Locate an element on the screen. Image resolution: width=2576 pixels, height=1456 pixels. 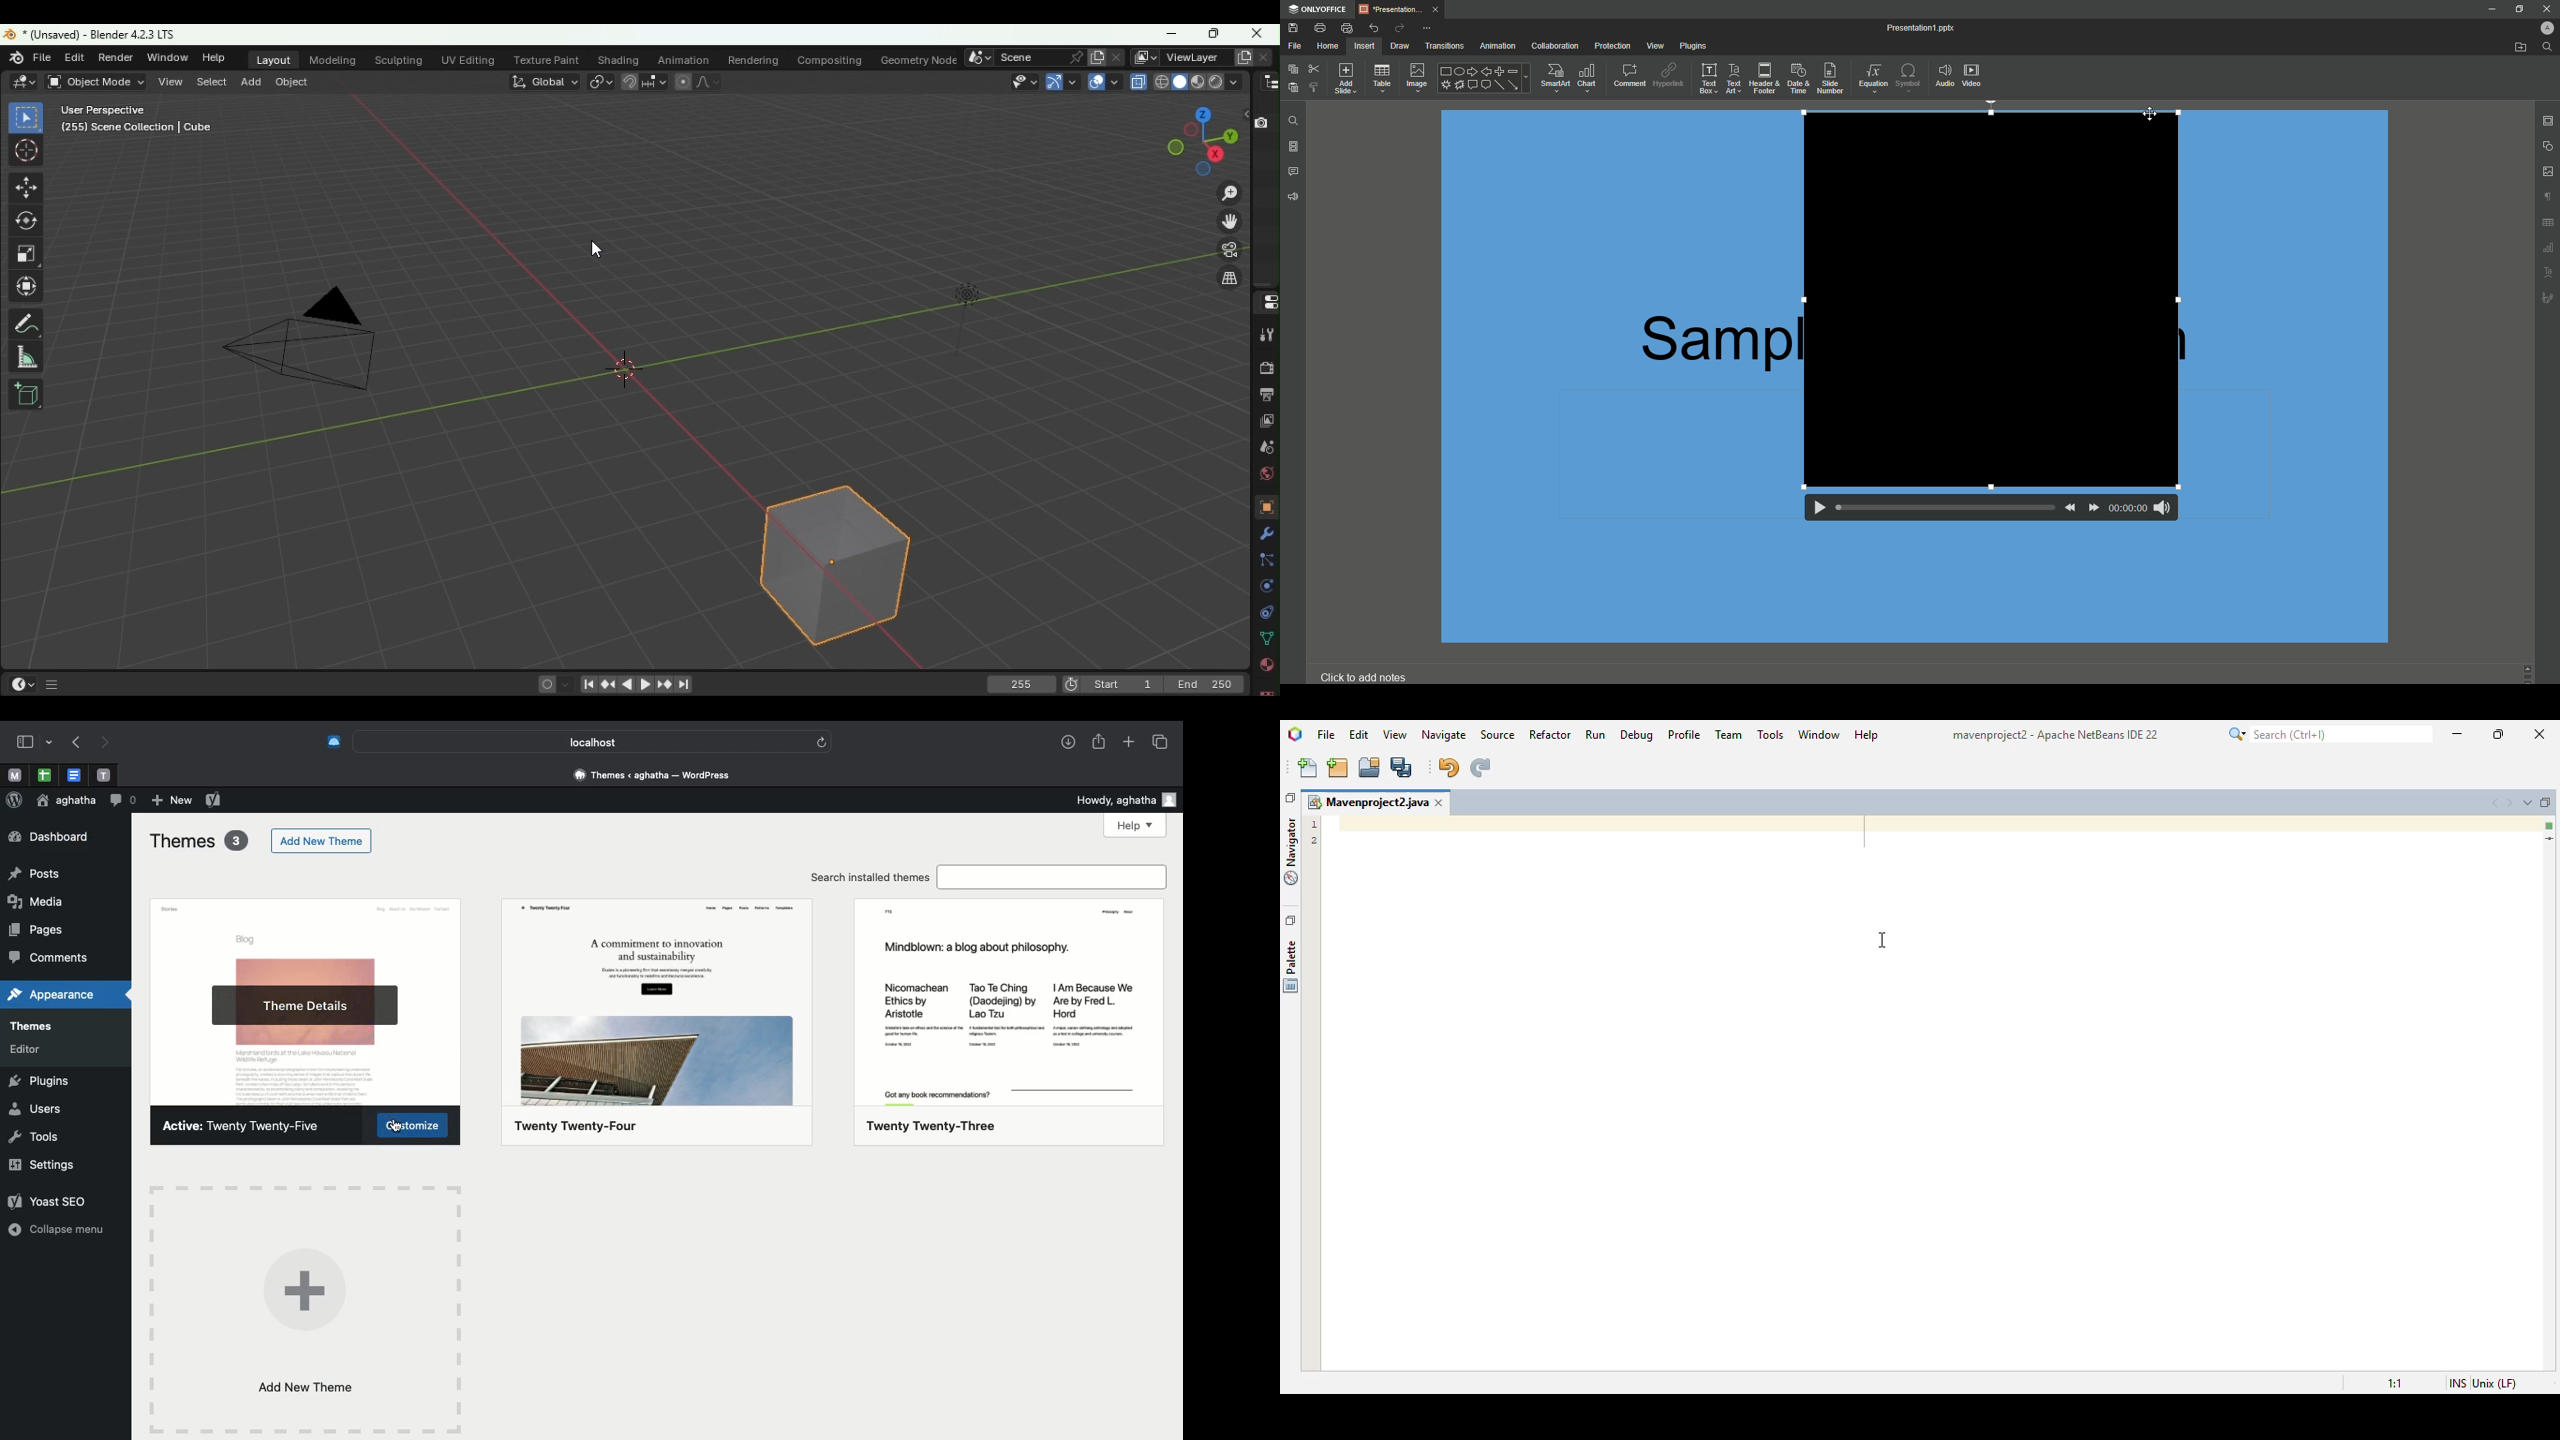
ONLYOFFICE is located at coordinates (1319, 7).